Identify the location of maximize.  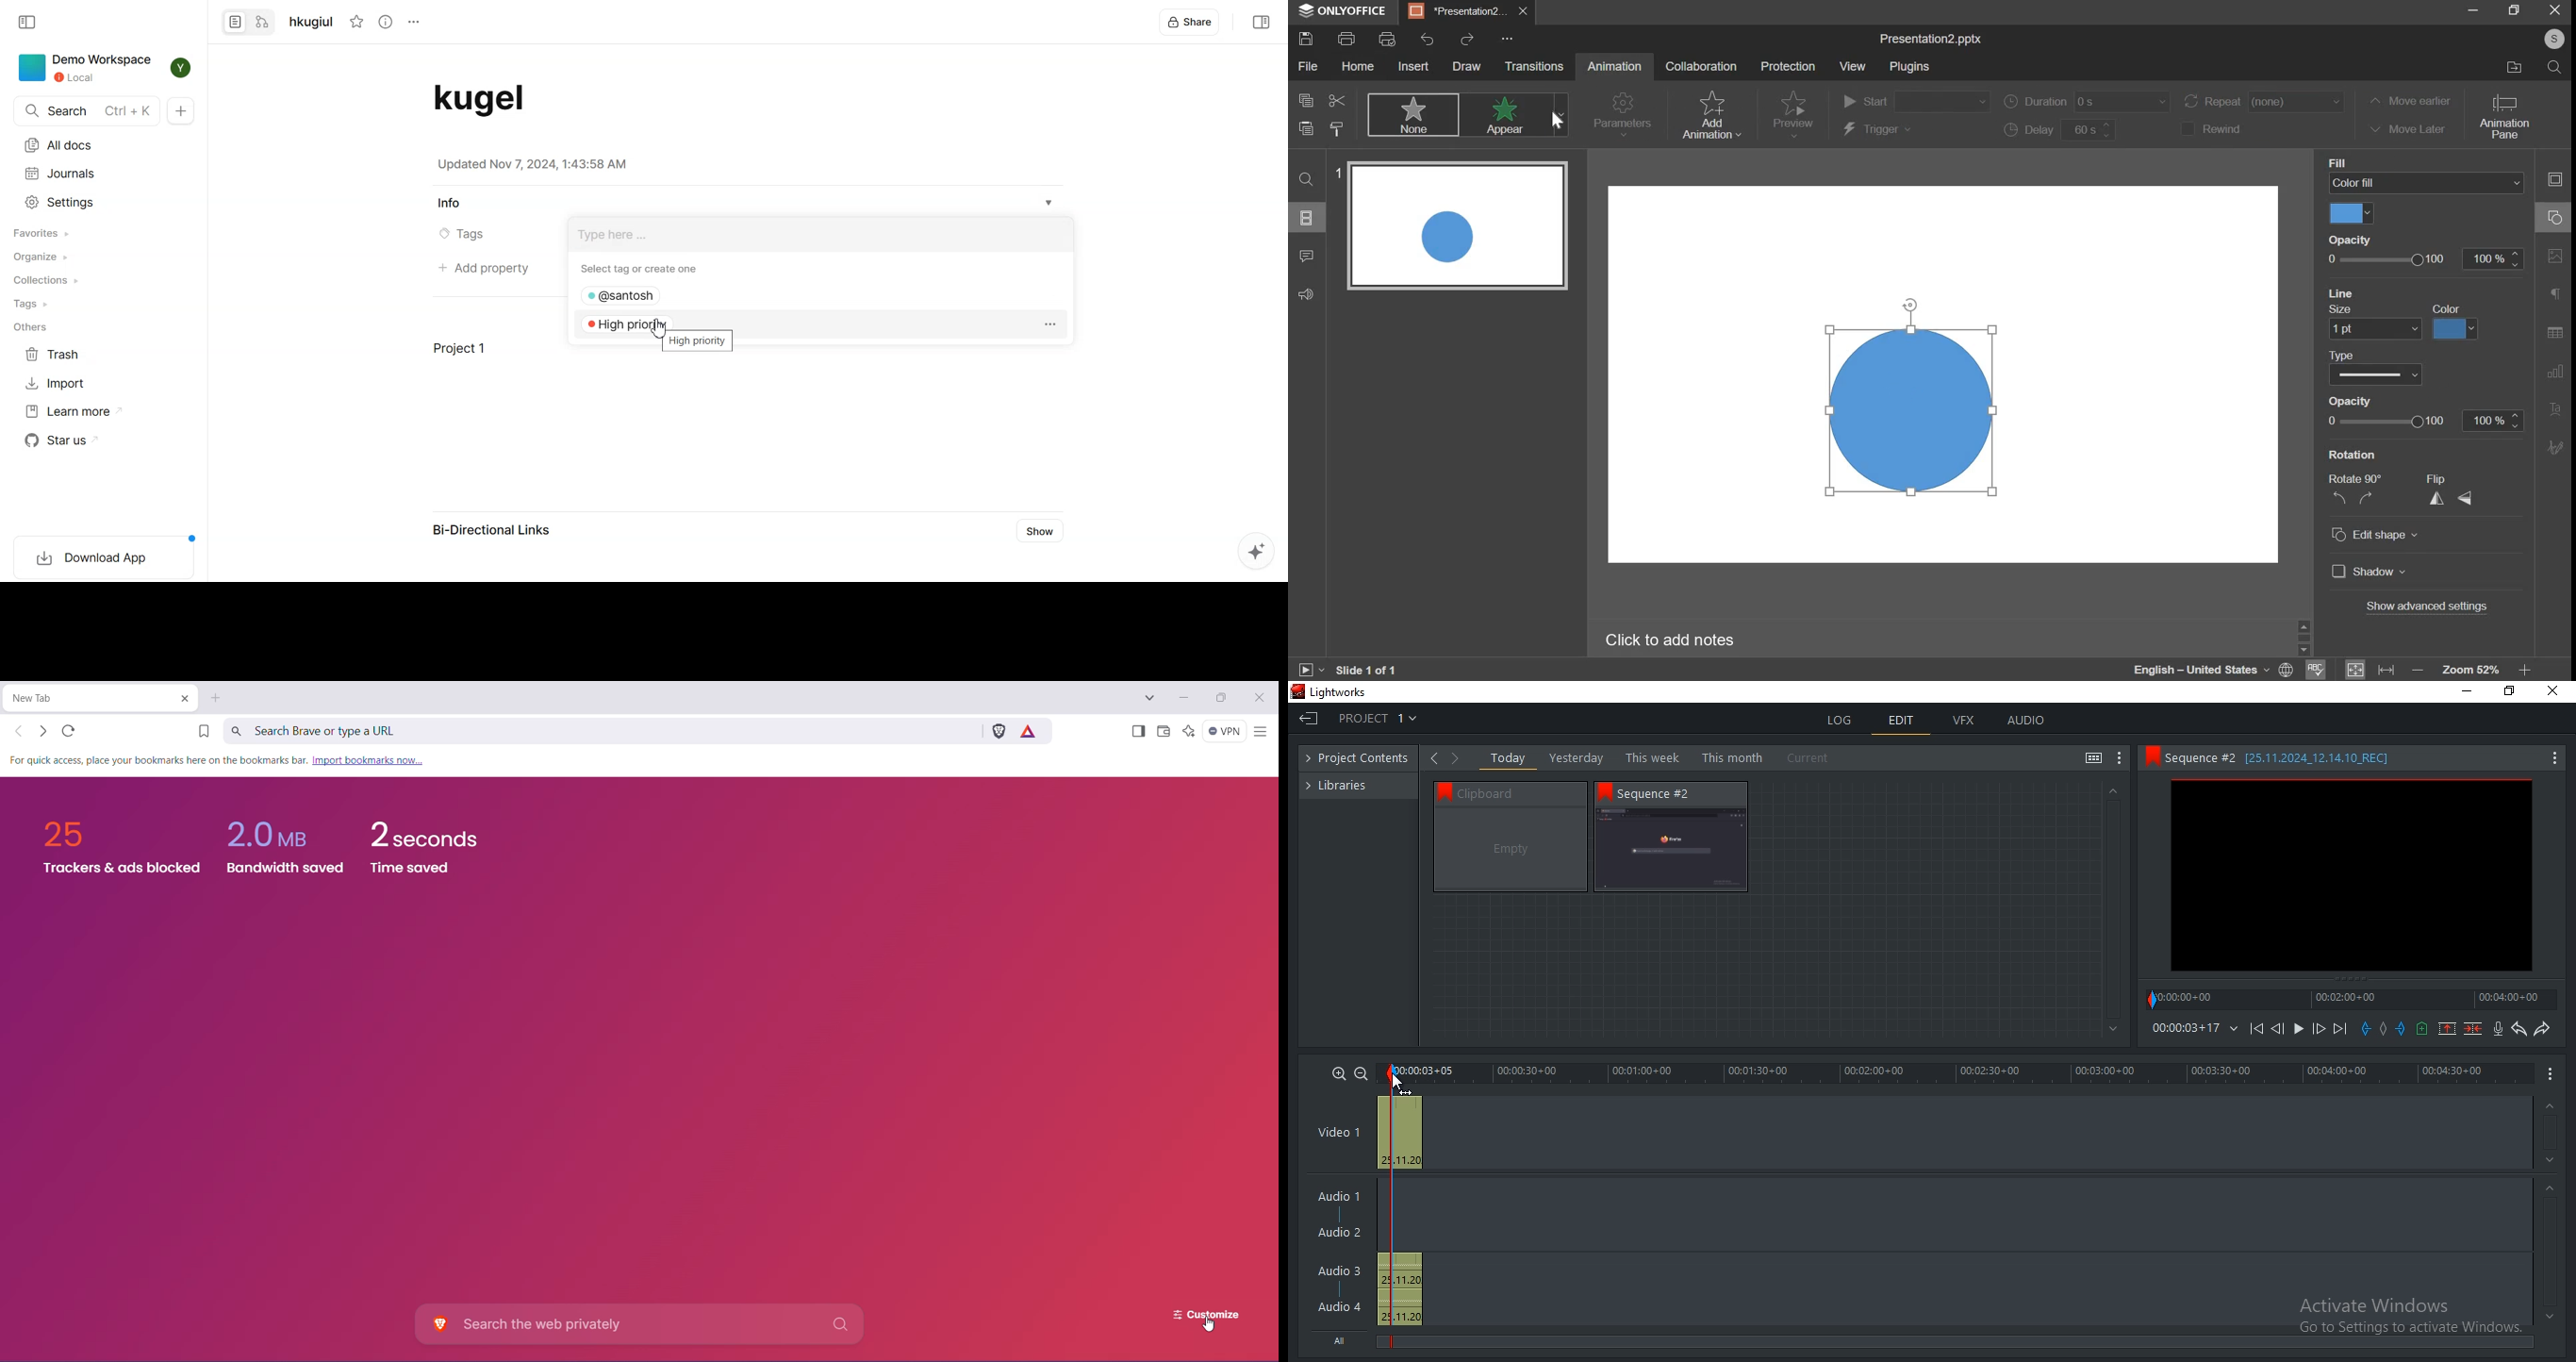
(2518, 10).